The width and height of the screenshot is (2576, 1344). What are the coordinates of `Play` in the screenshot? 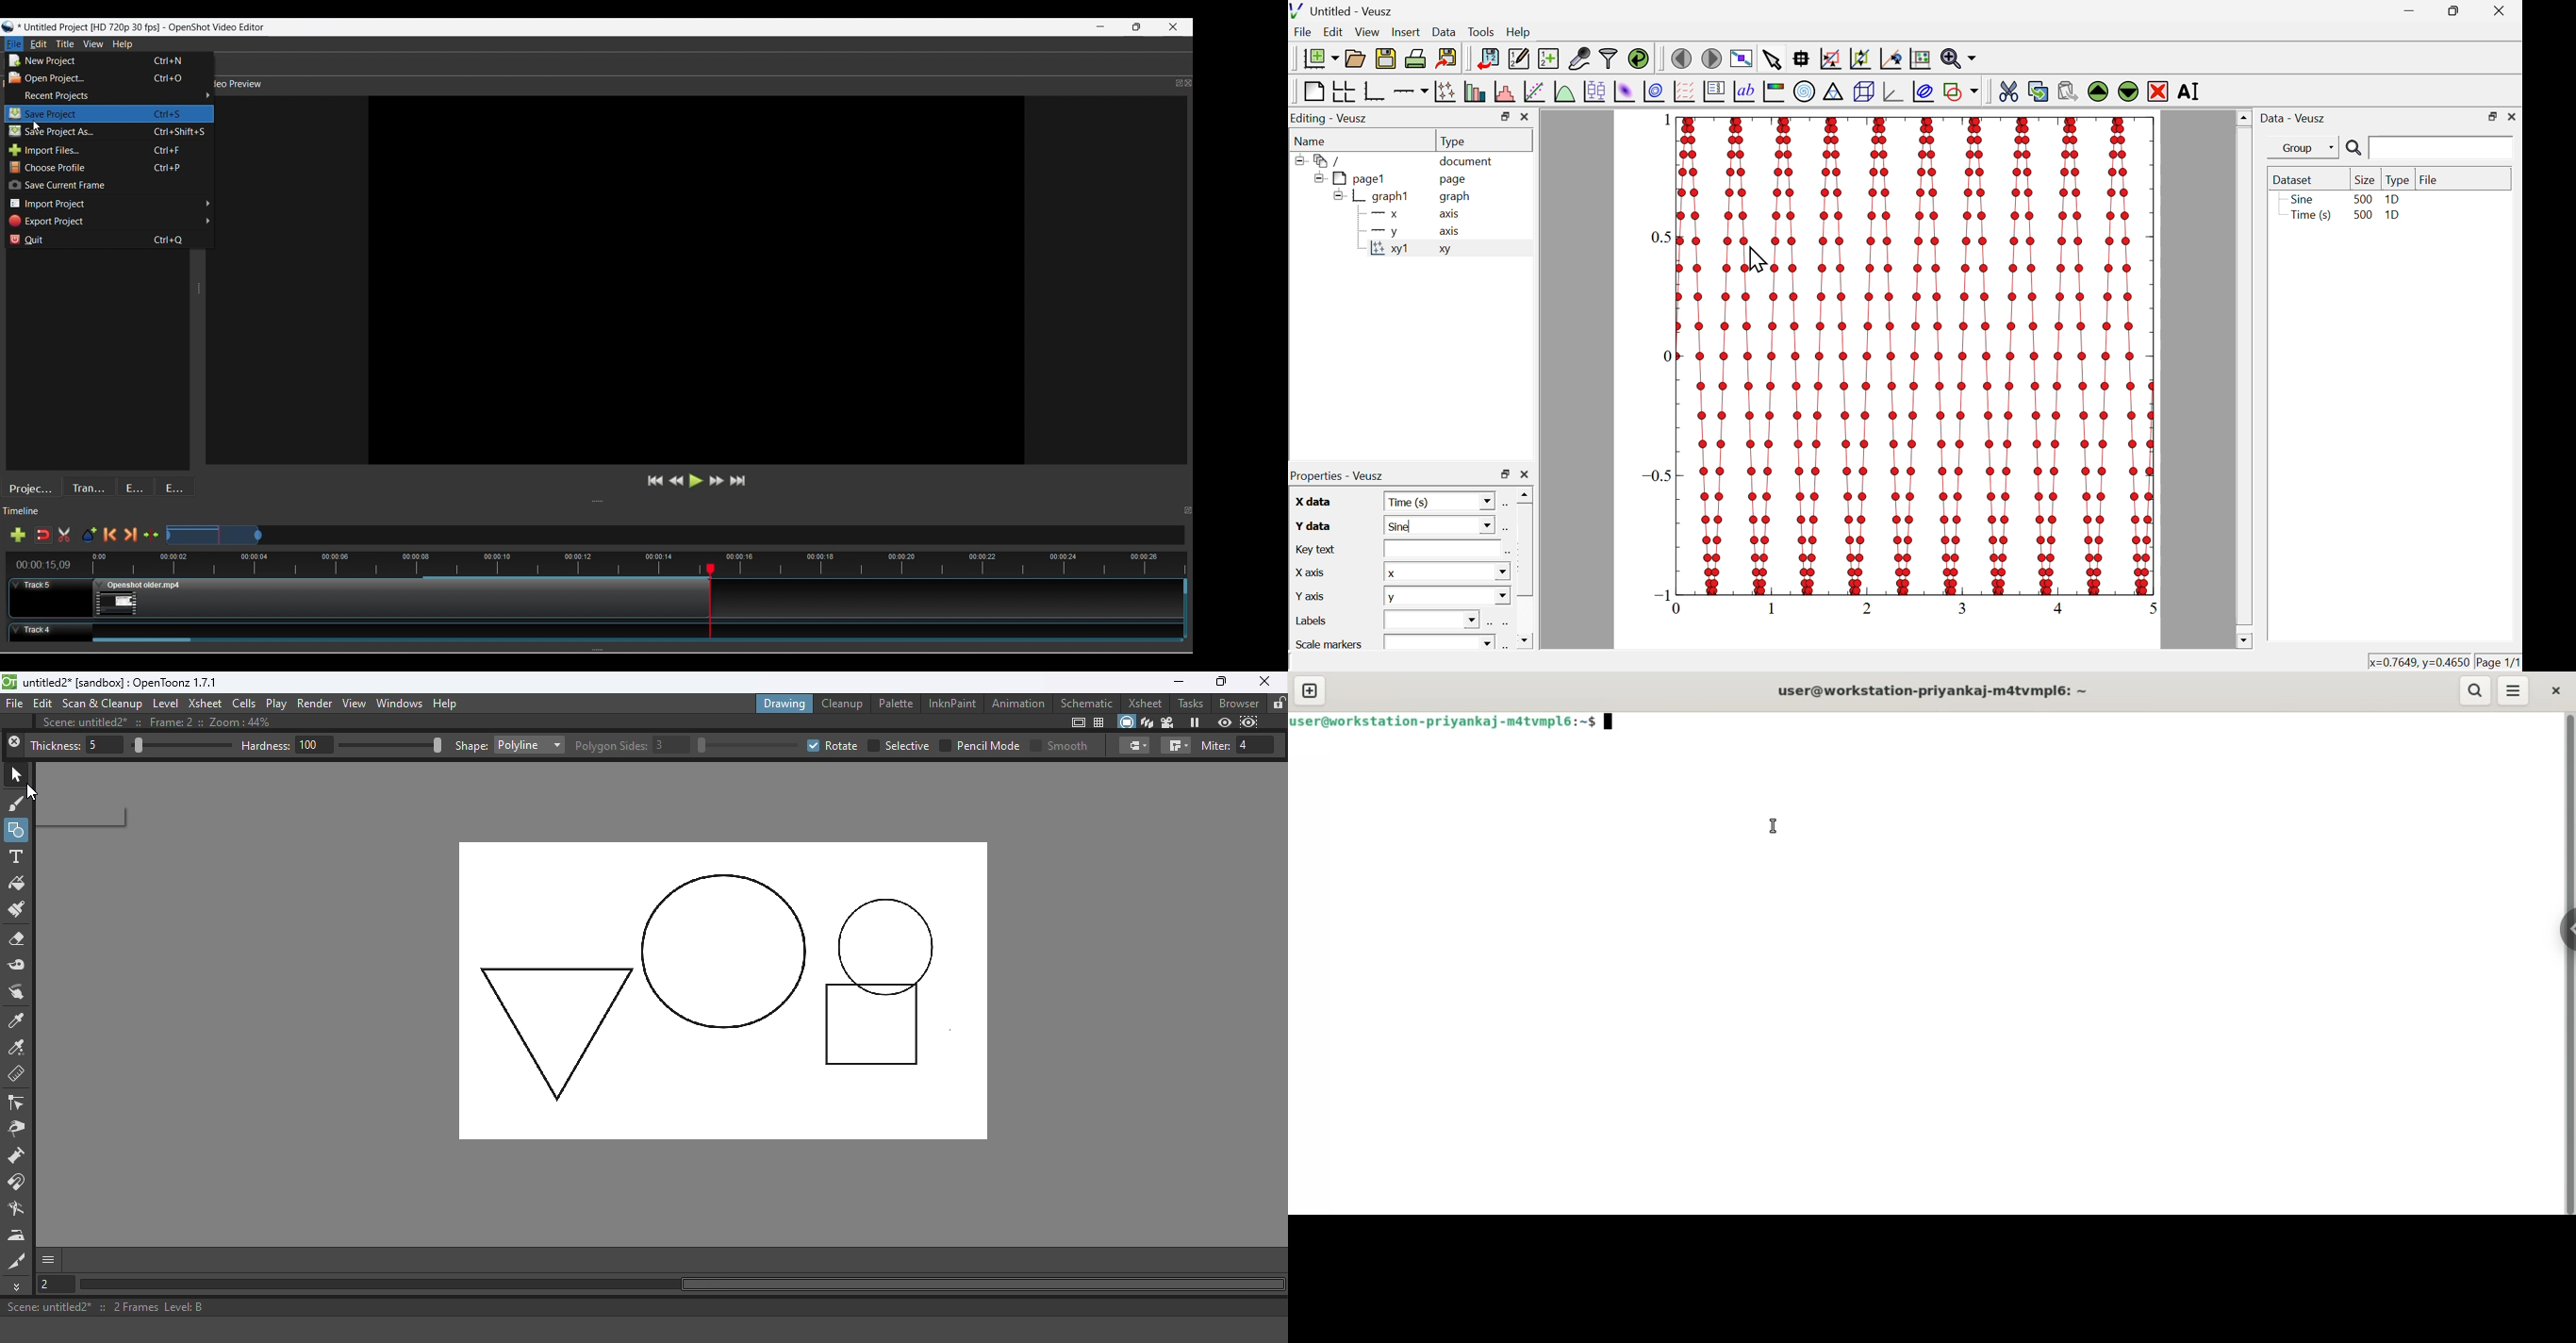 It's located at (277, 704).